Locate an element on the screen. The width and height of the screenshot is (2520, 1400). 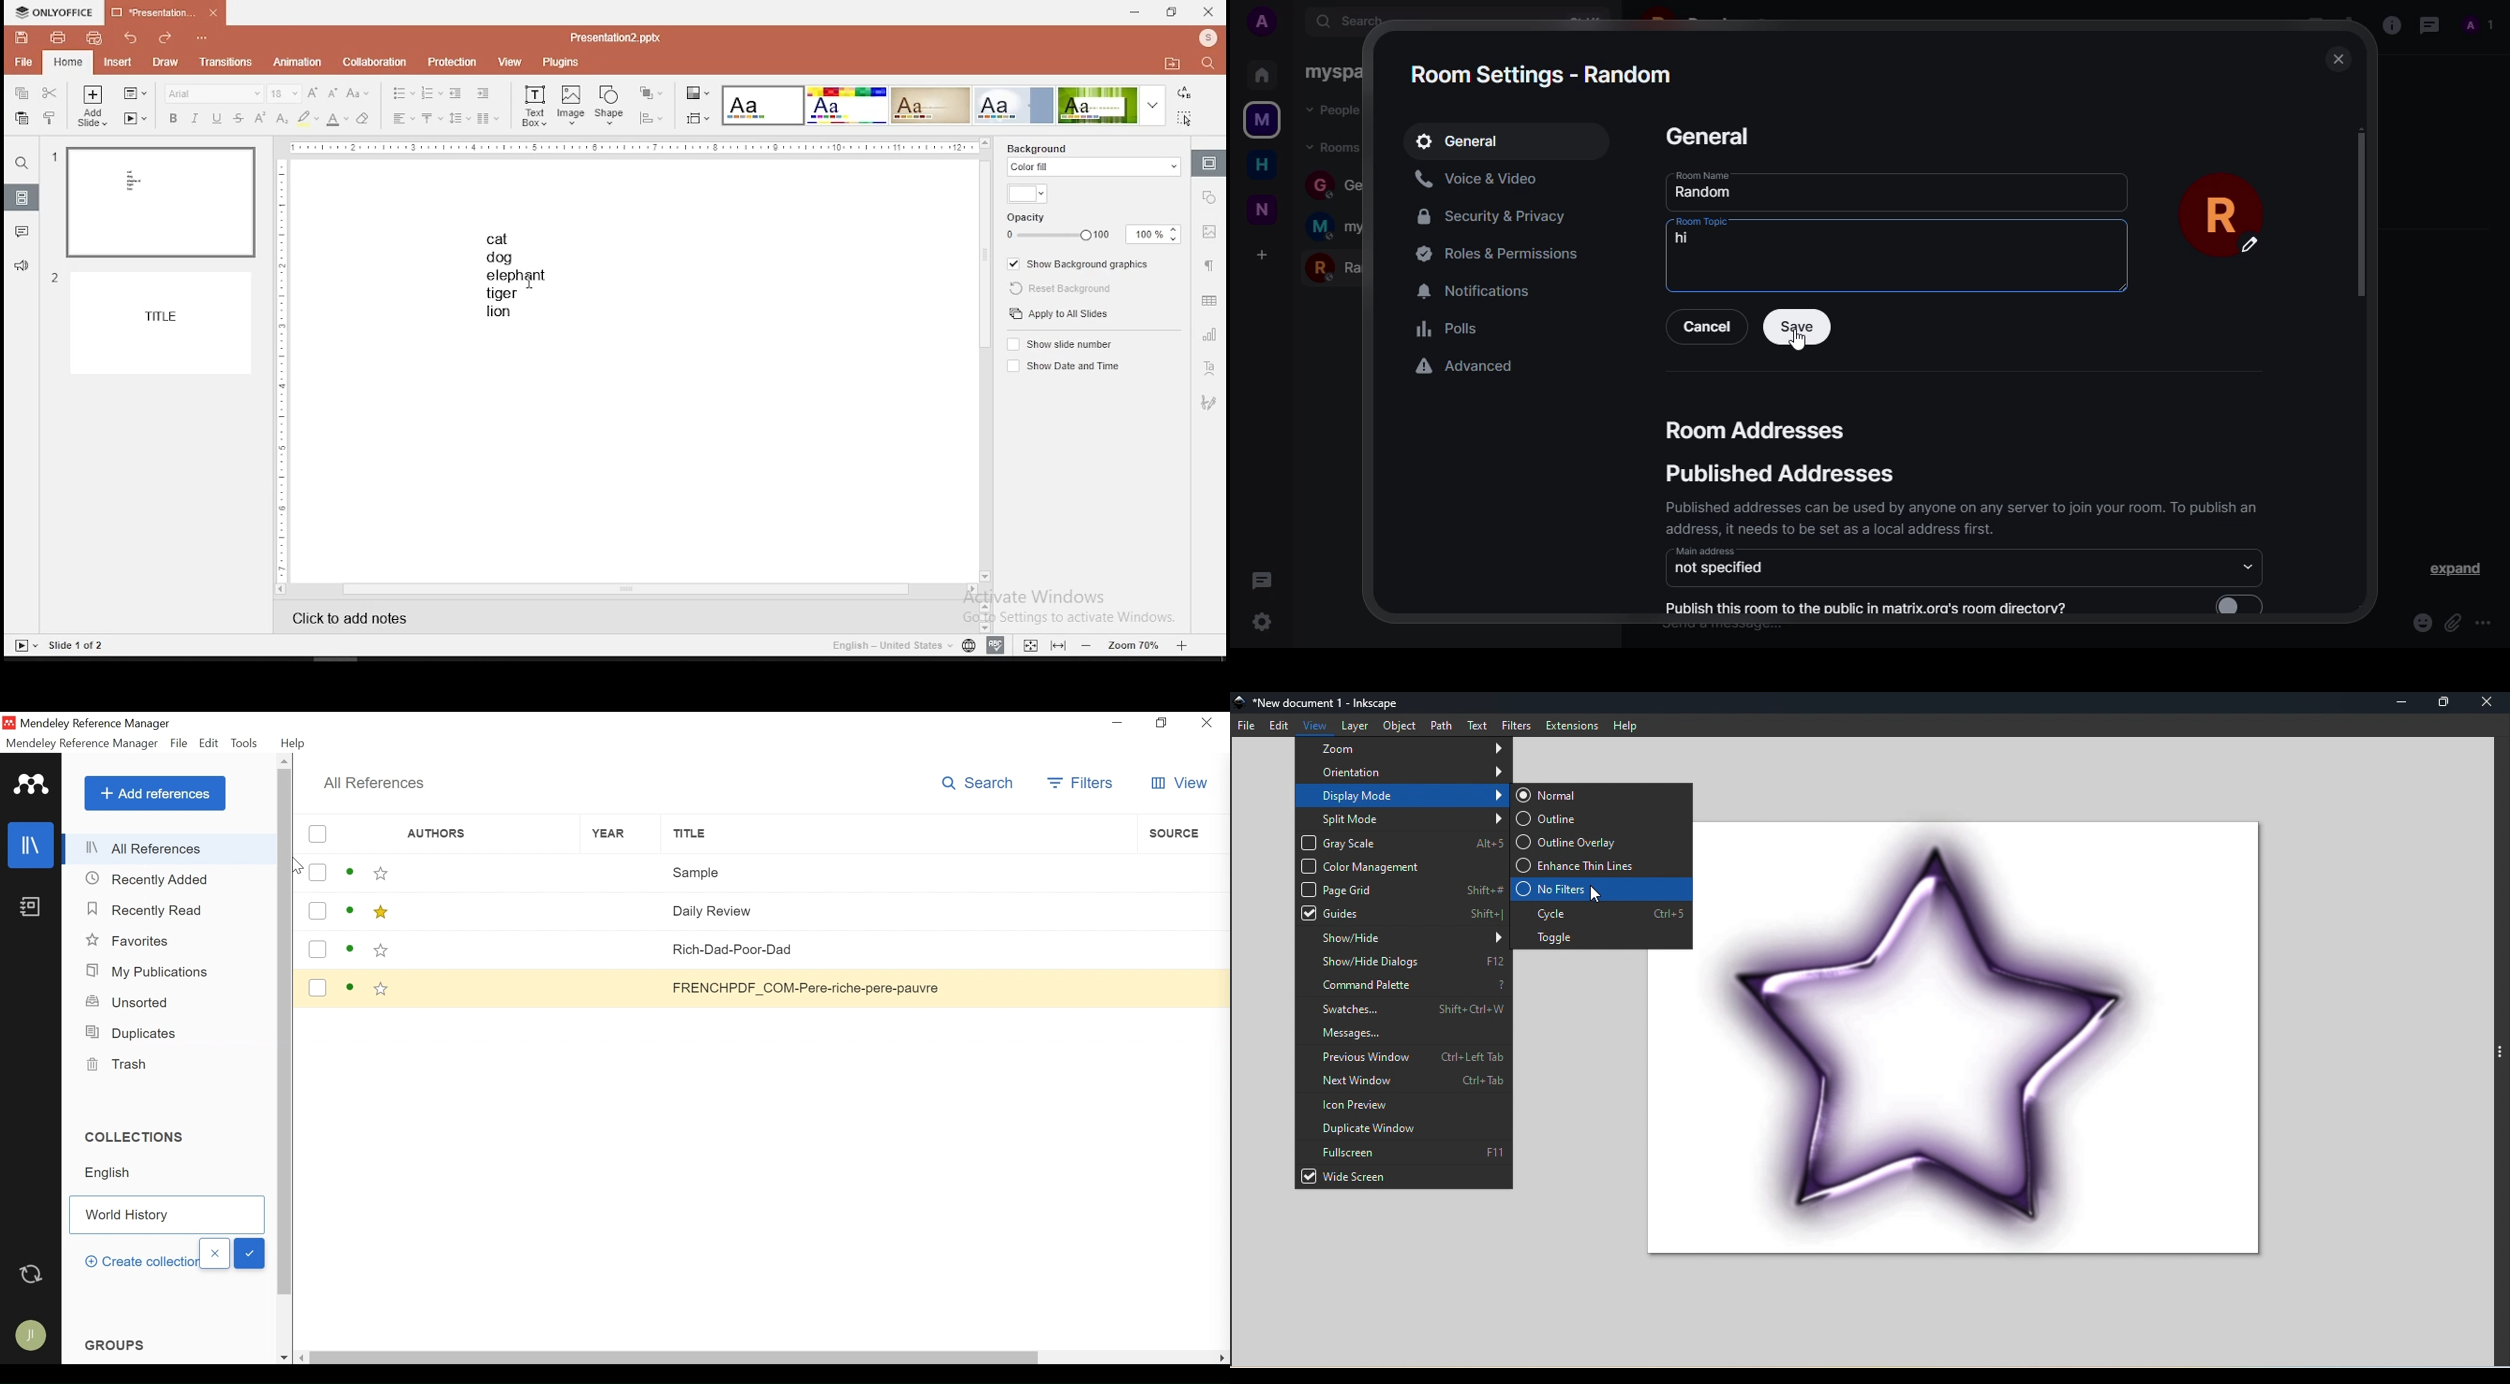
(un)select is located at coordinates (317, 988).